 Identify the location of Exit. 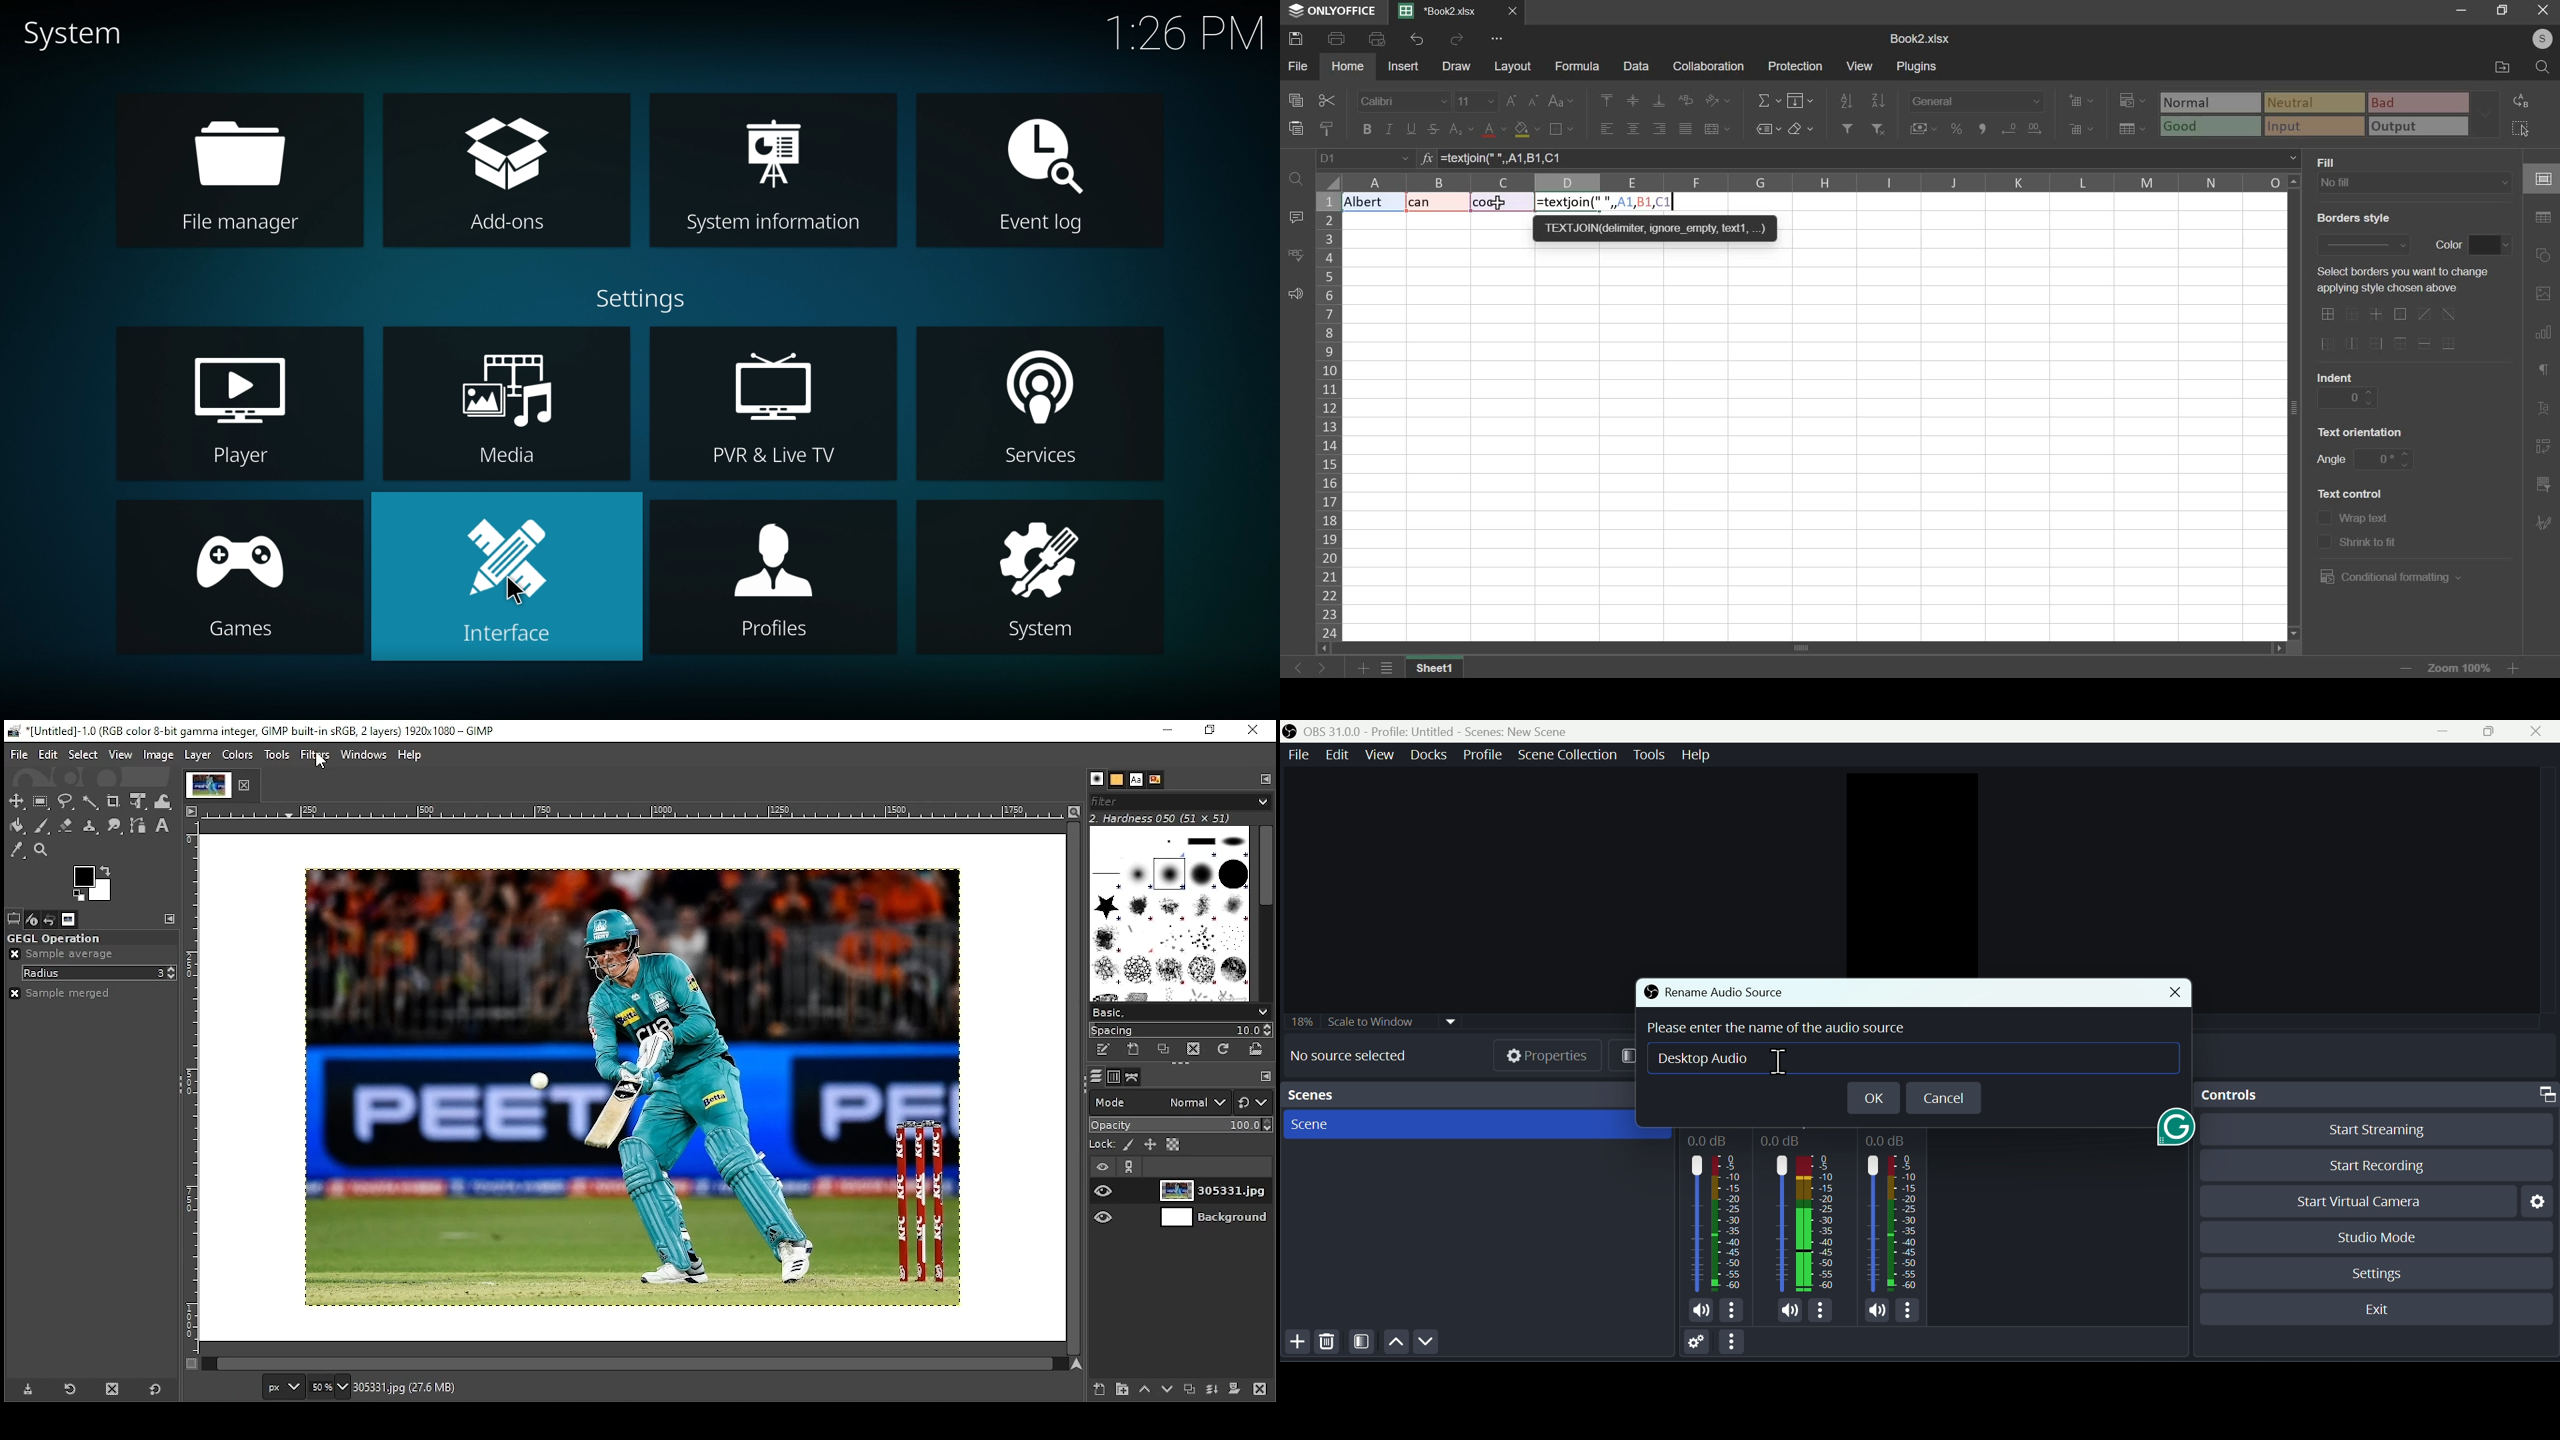
(2379, 1308).